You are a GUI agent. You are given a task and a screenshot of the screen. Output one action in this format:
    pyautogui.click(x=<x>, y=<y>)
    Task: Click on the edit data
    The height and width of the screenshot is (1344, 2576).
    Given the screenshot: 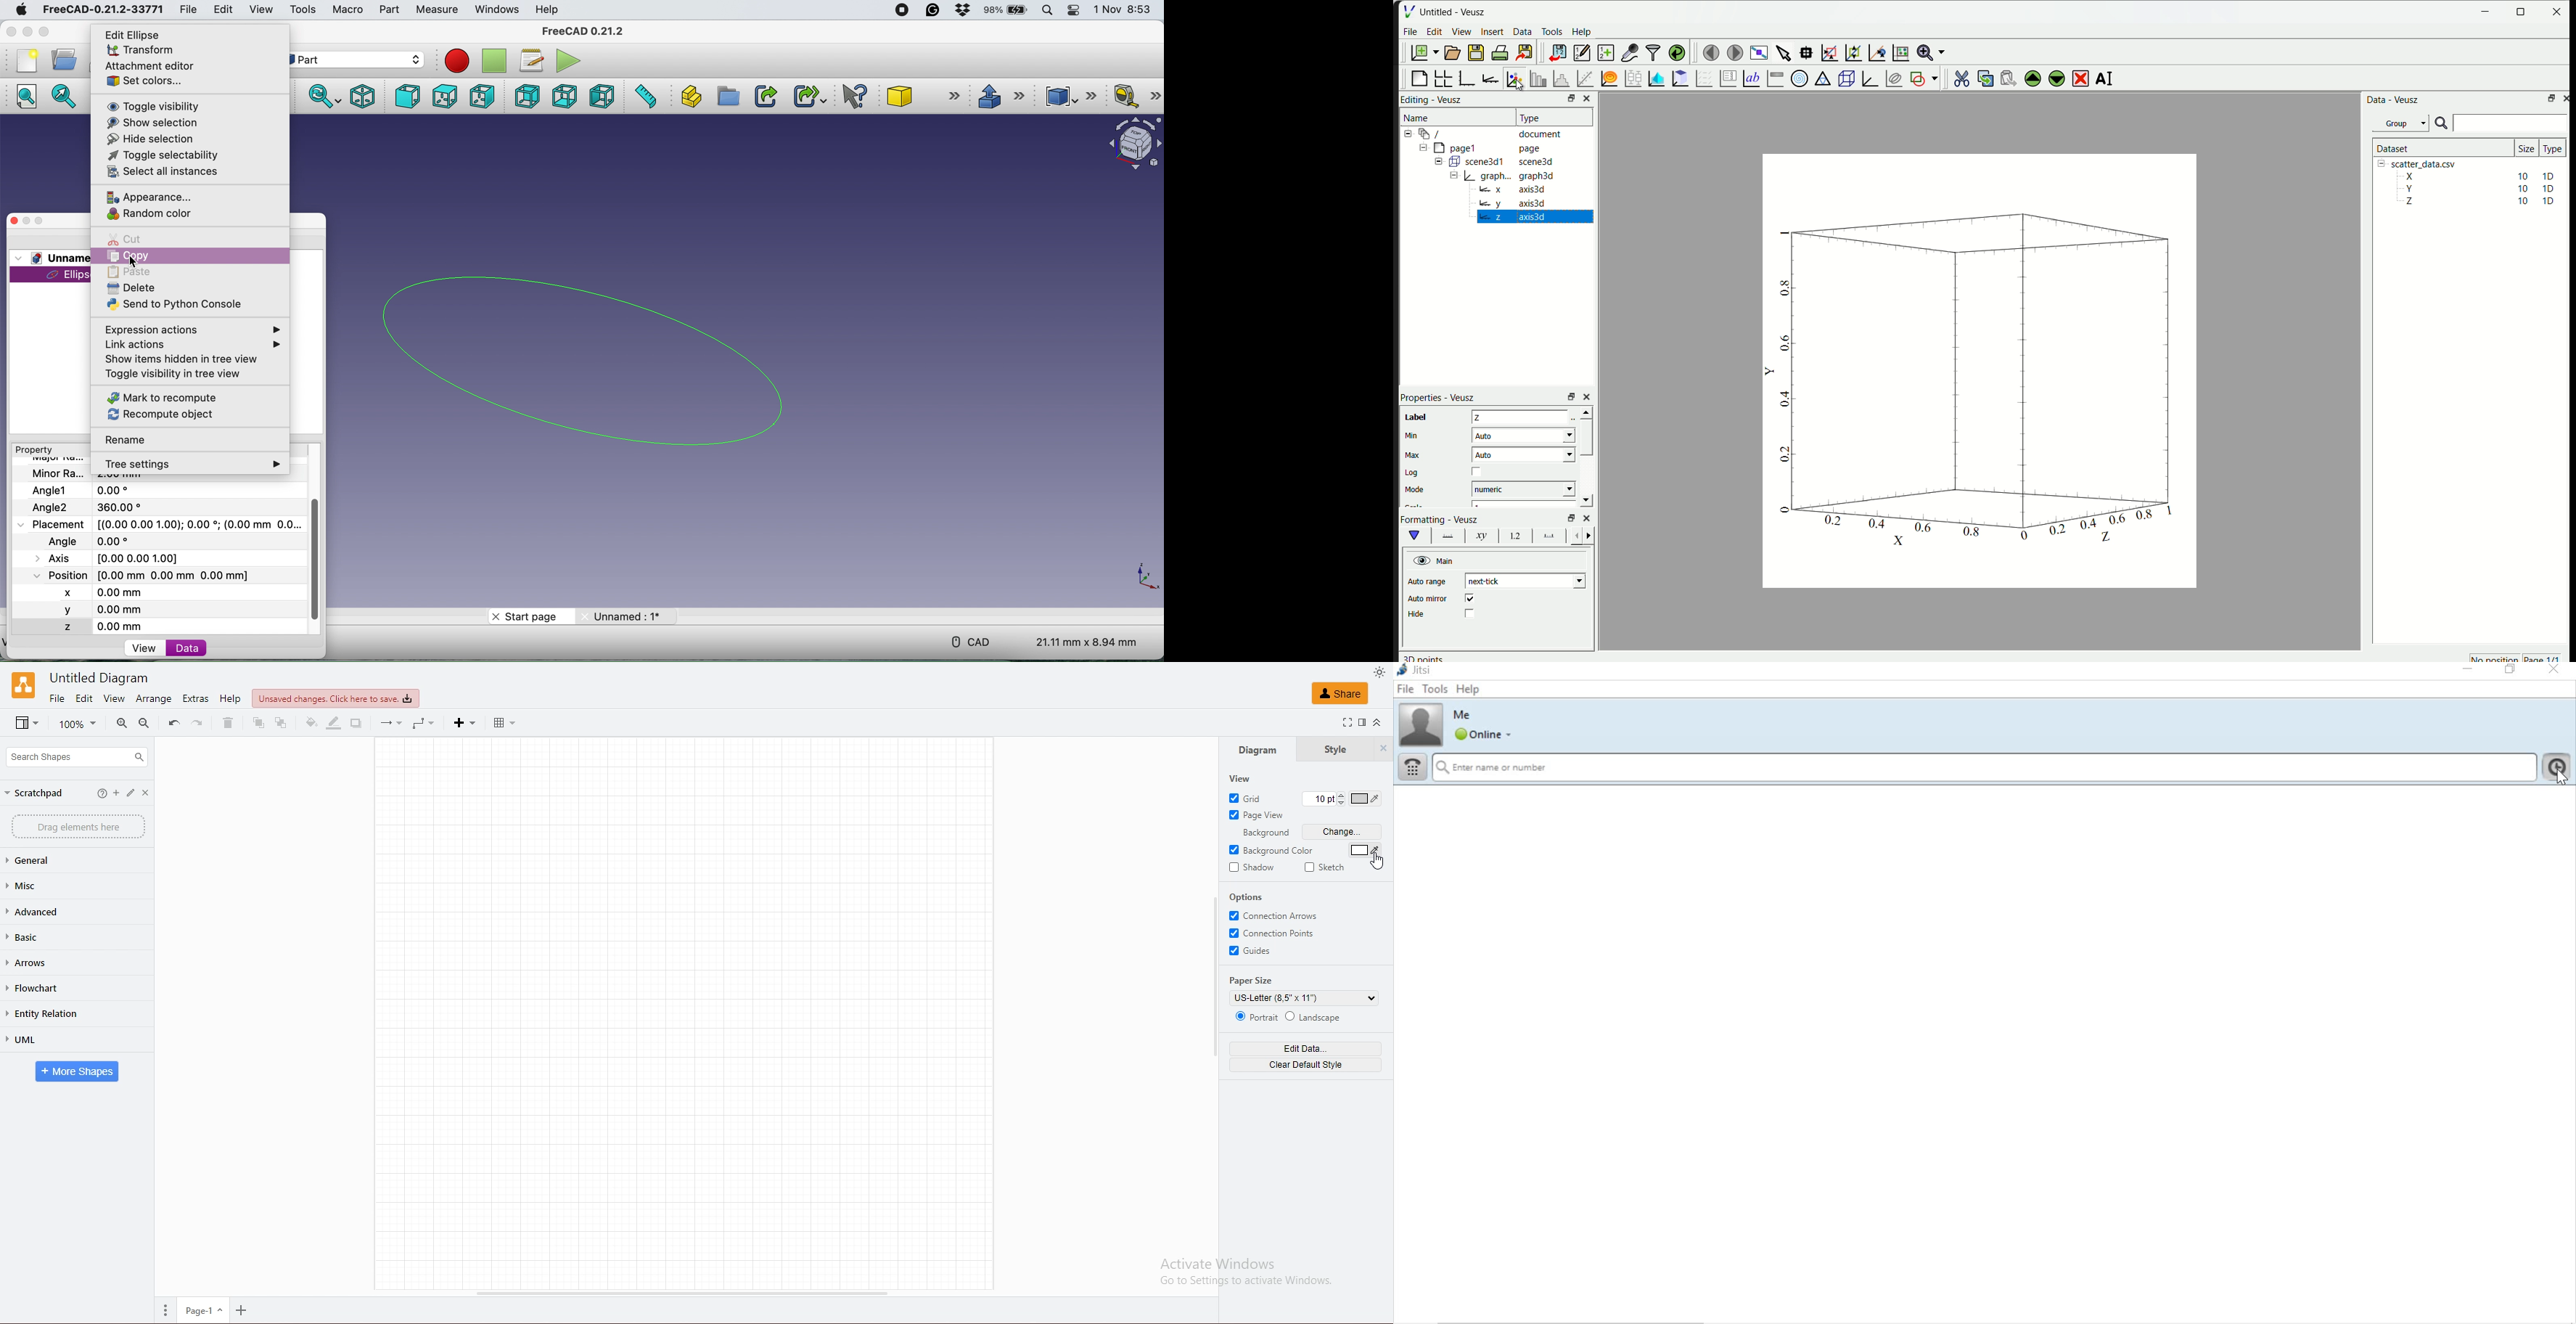 What is the action you would take?
    pyautogui.click(x=1305, y=1048)
    